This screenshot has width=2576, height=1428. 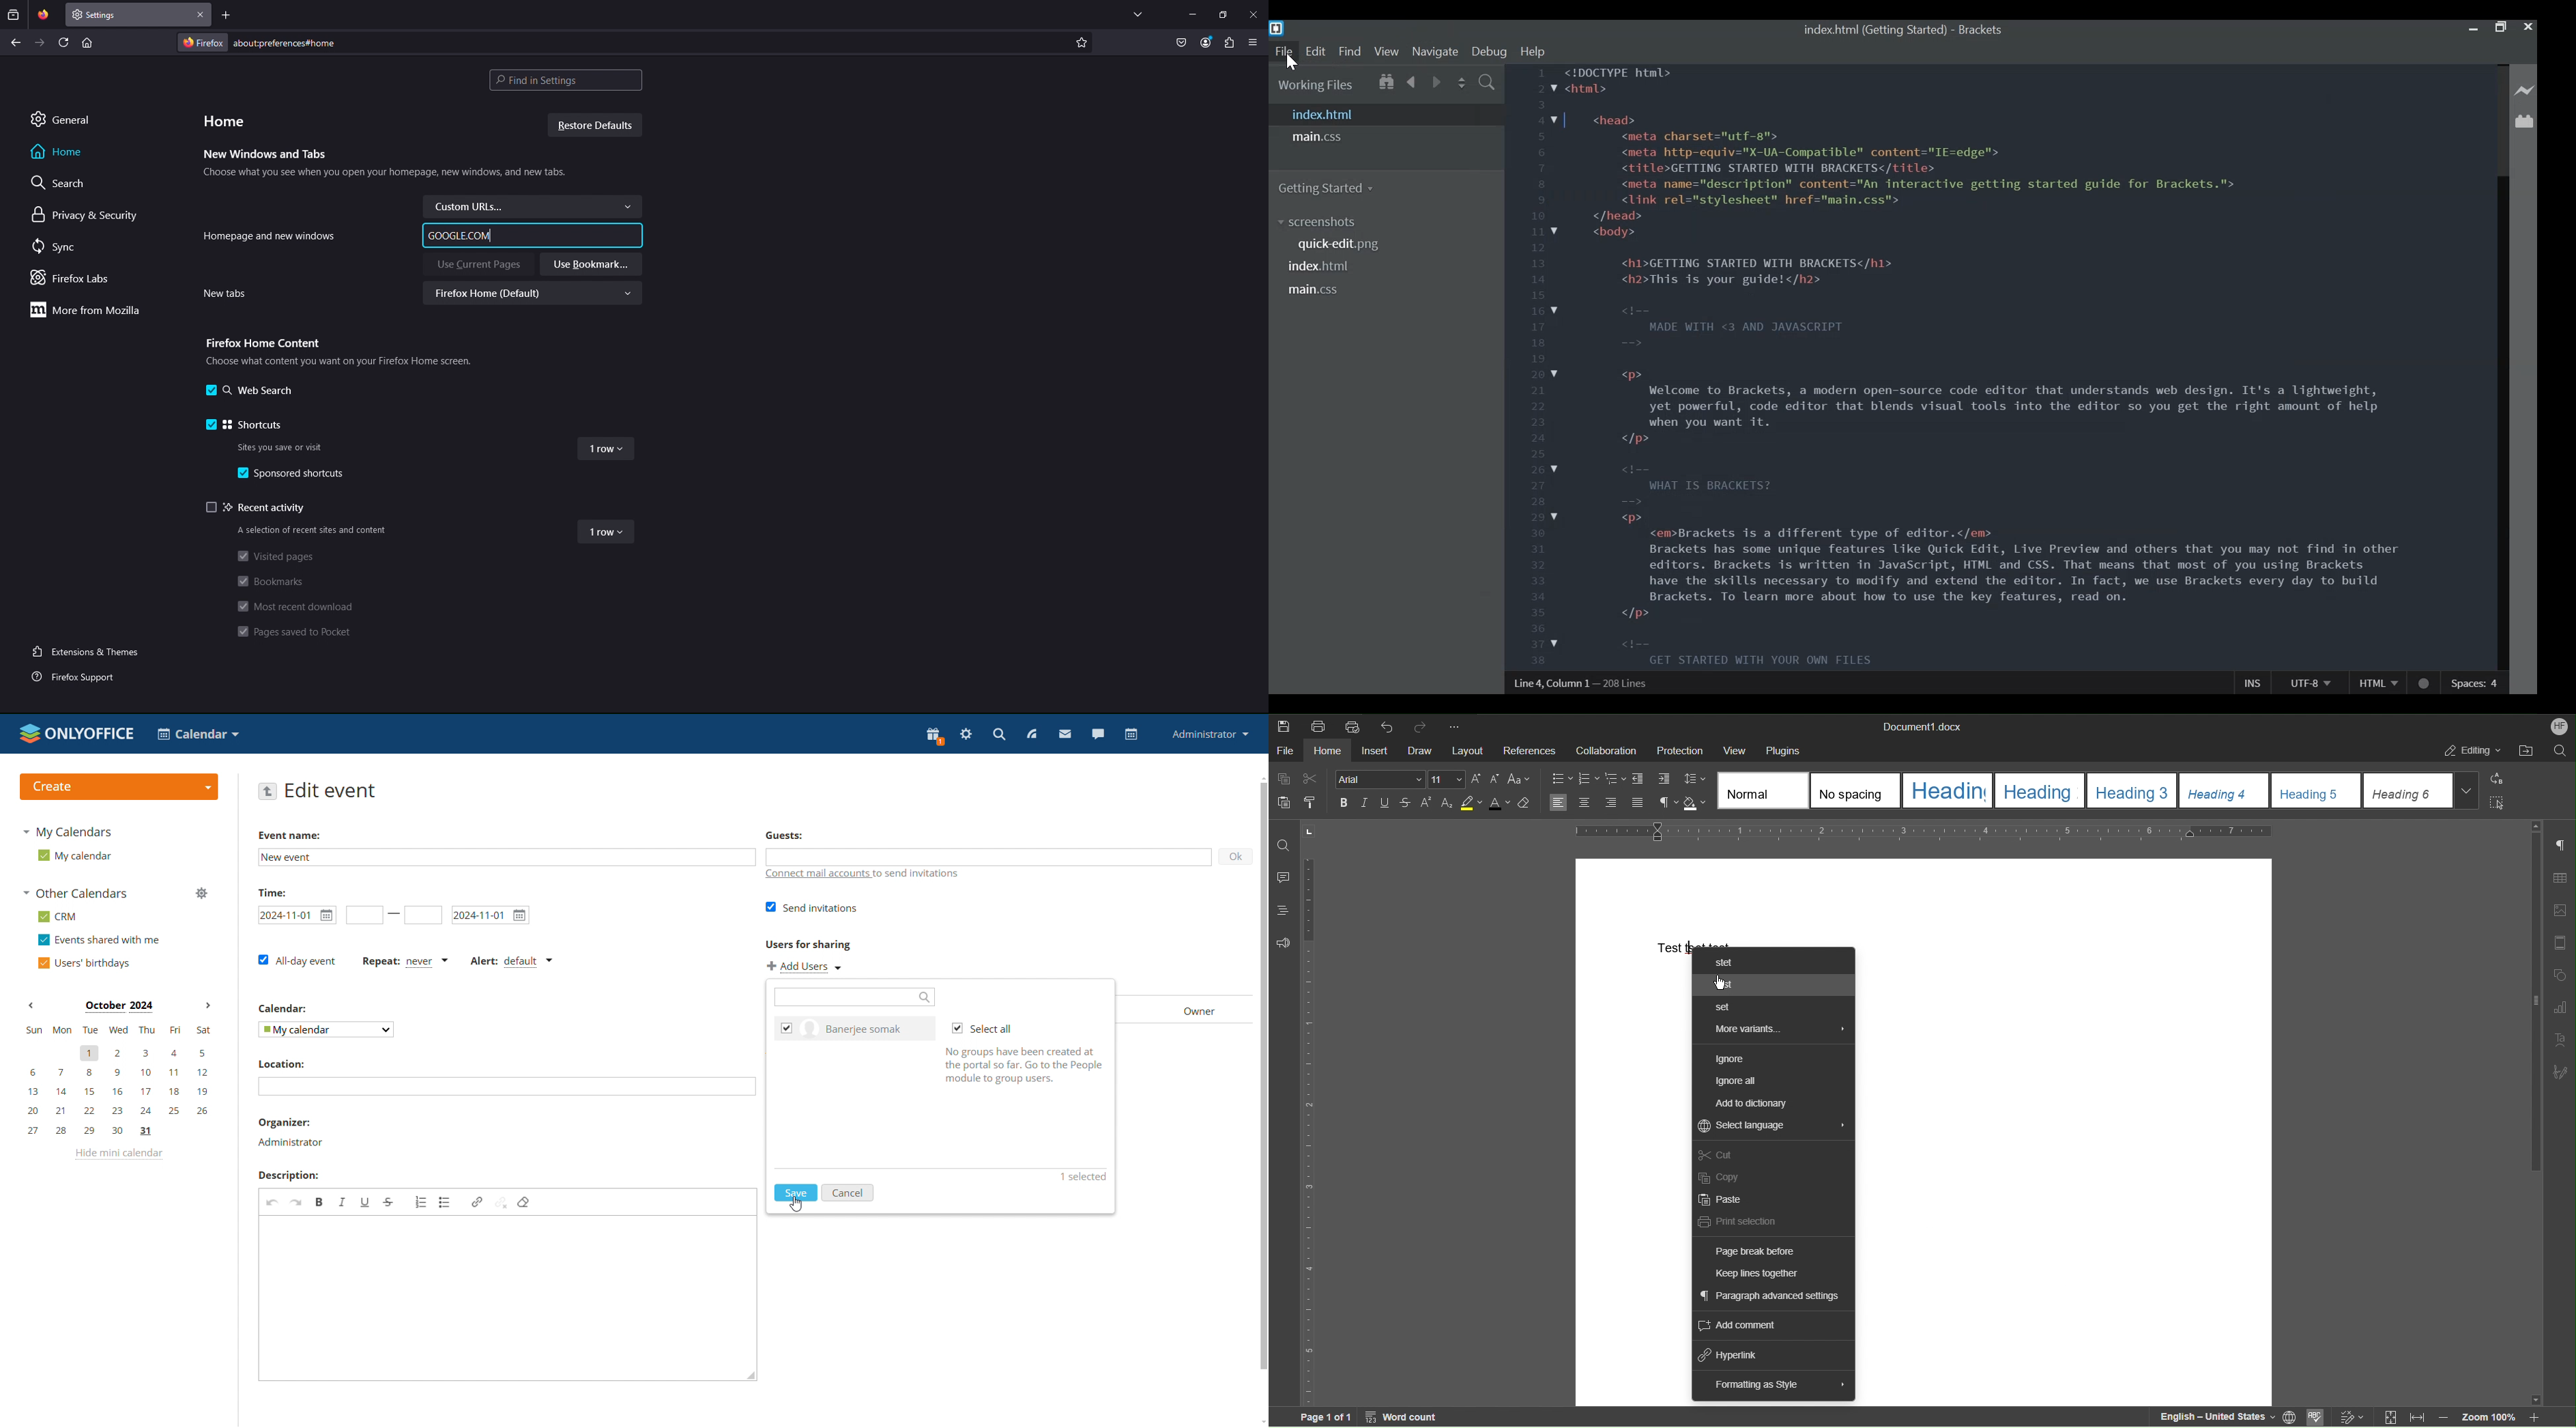 I want to click on unlink, so click(x=500, y=1203).